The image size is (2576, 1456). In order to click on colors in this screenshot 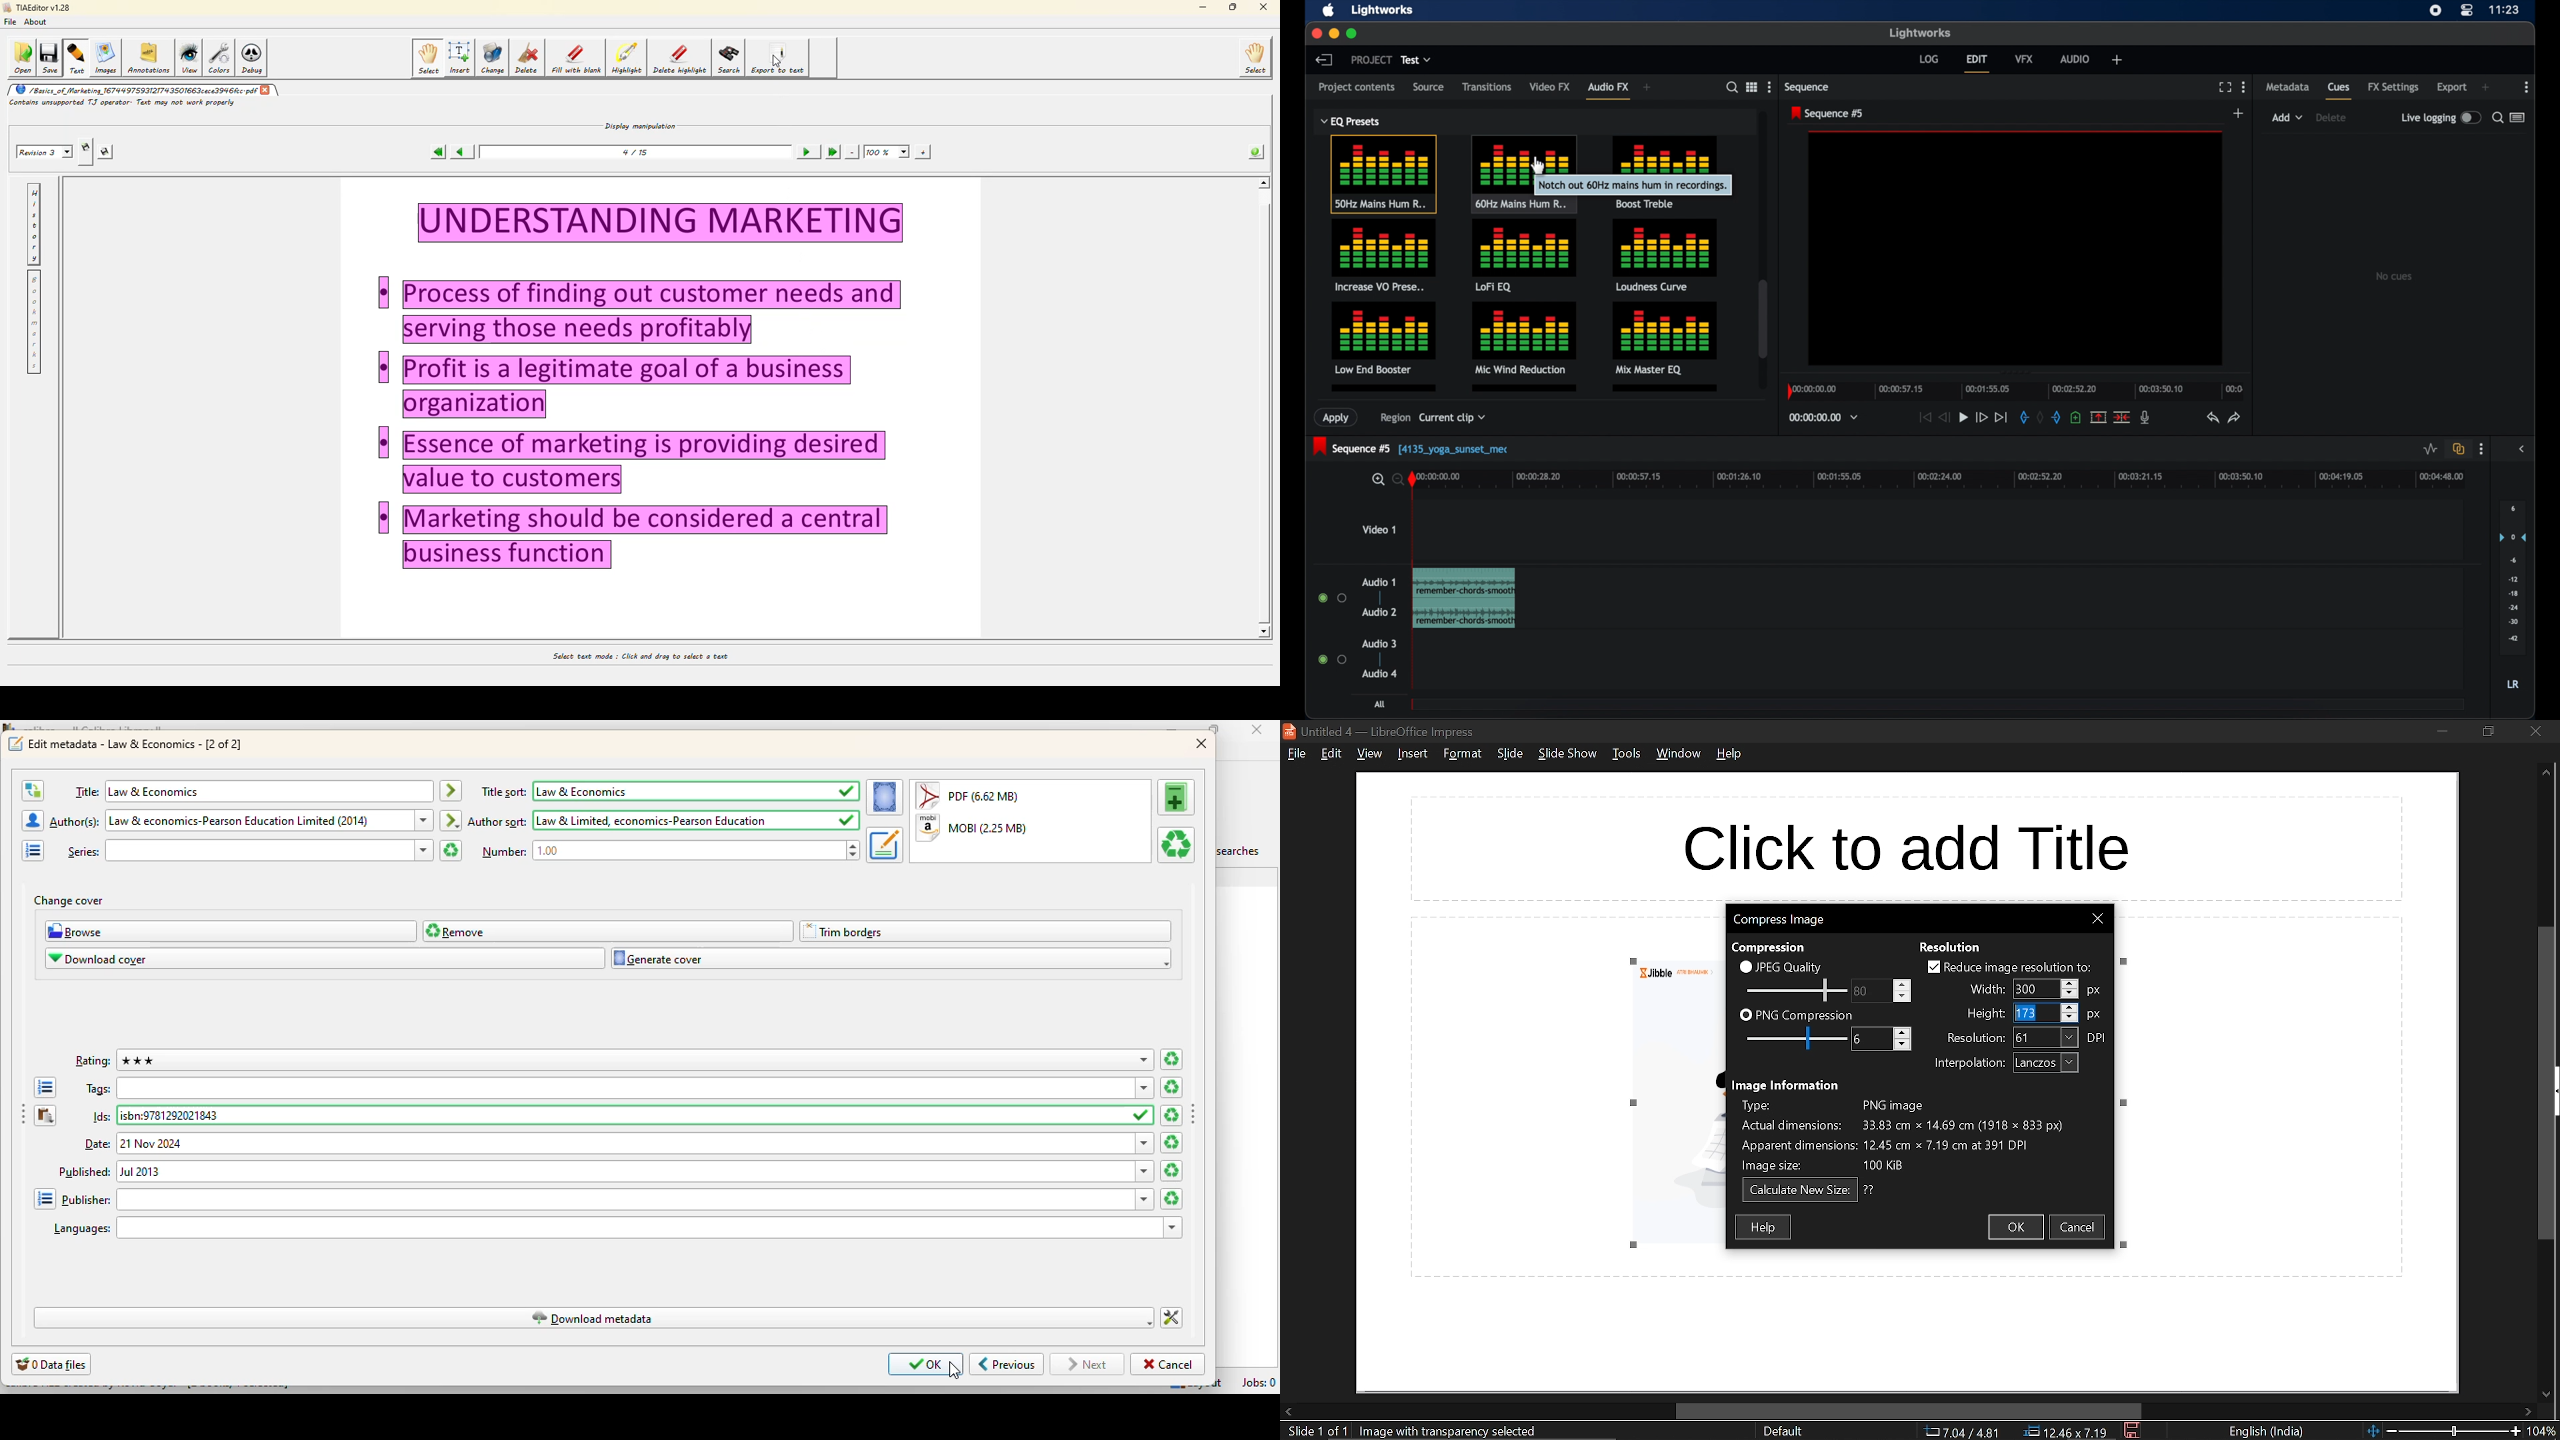, I will do `click(219, 59)`.